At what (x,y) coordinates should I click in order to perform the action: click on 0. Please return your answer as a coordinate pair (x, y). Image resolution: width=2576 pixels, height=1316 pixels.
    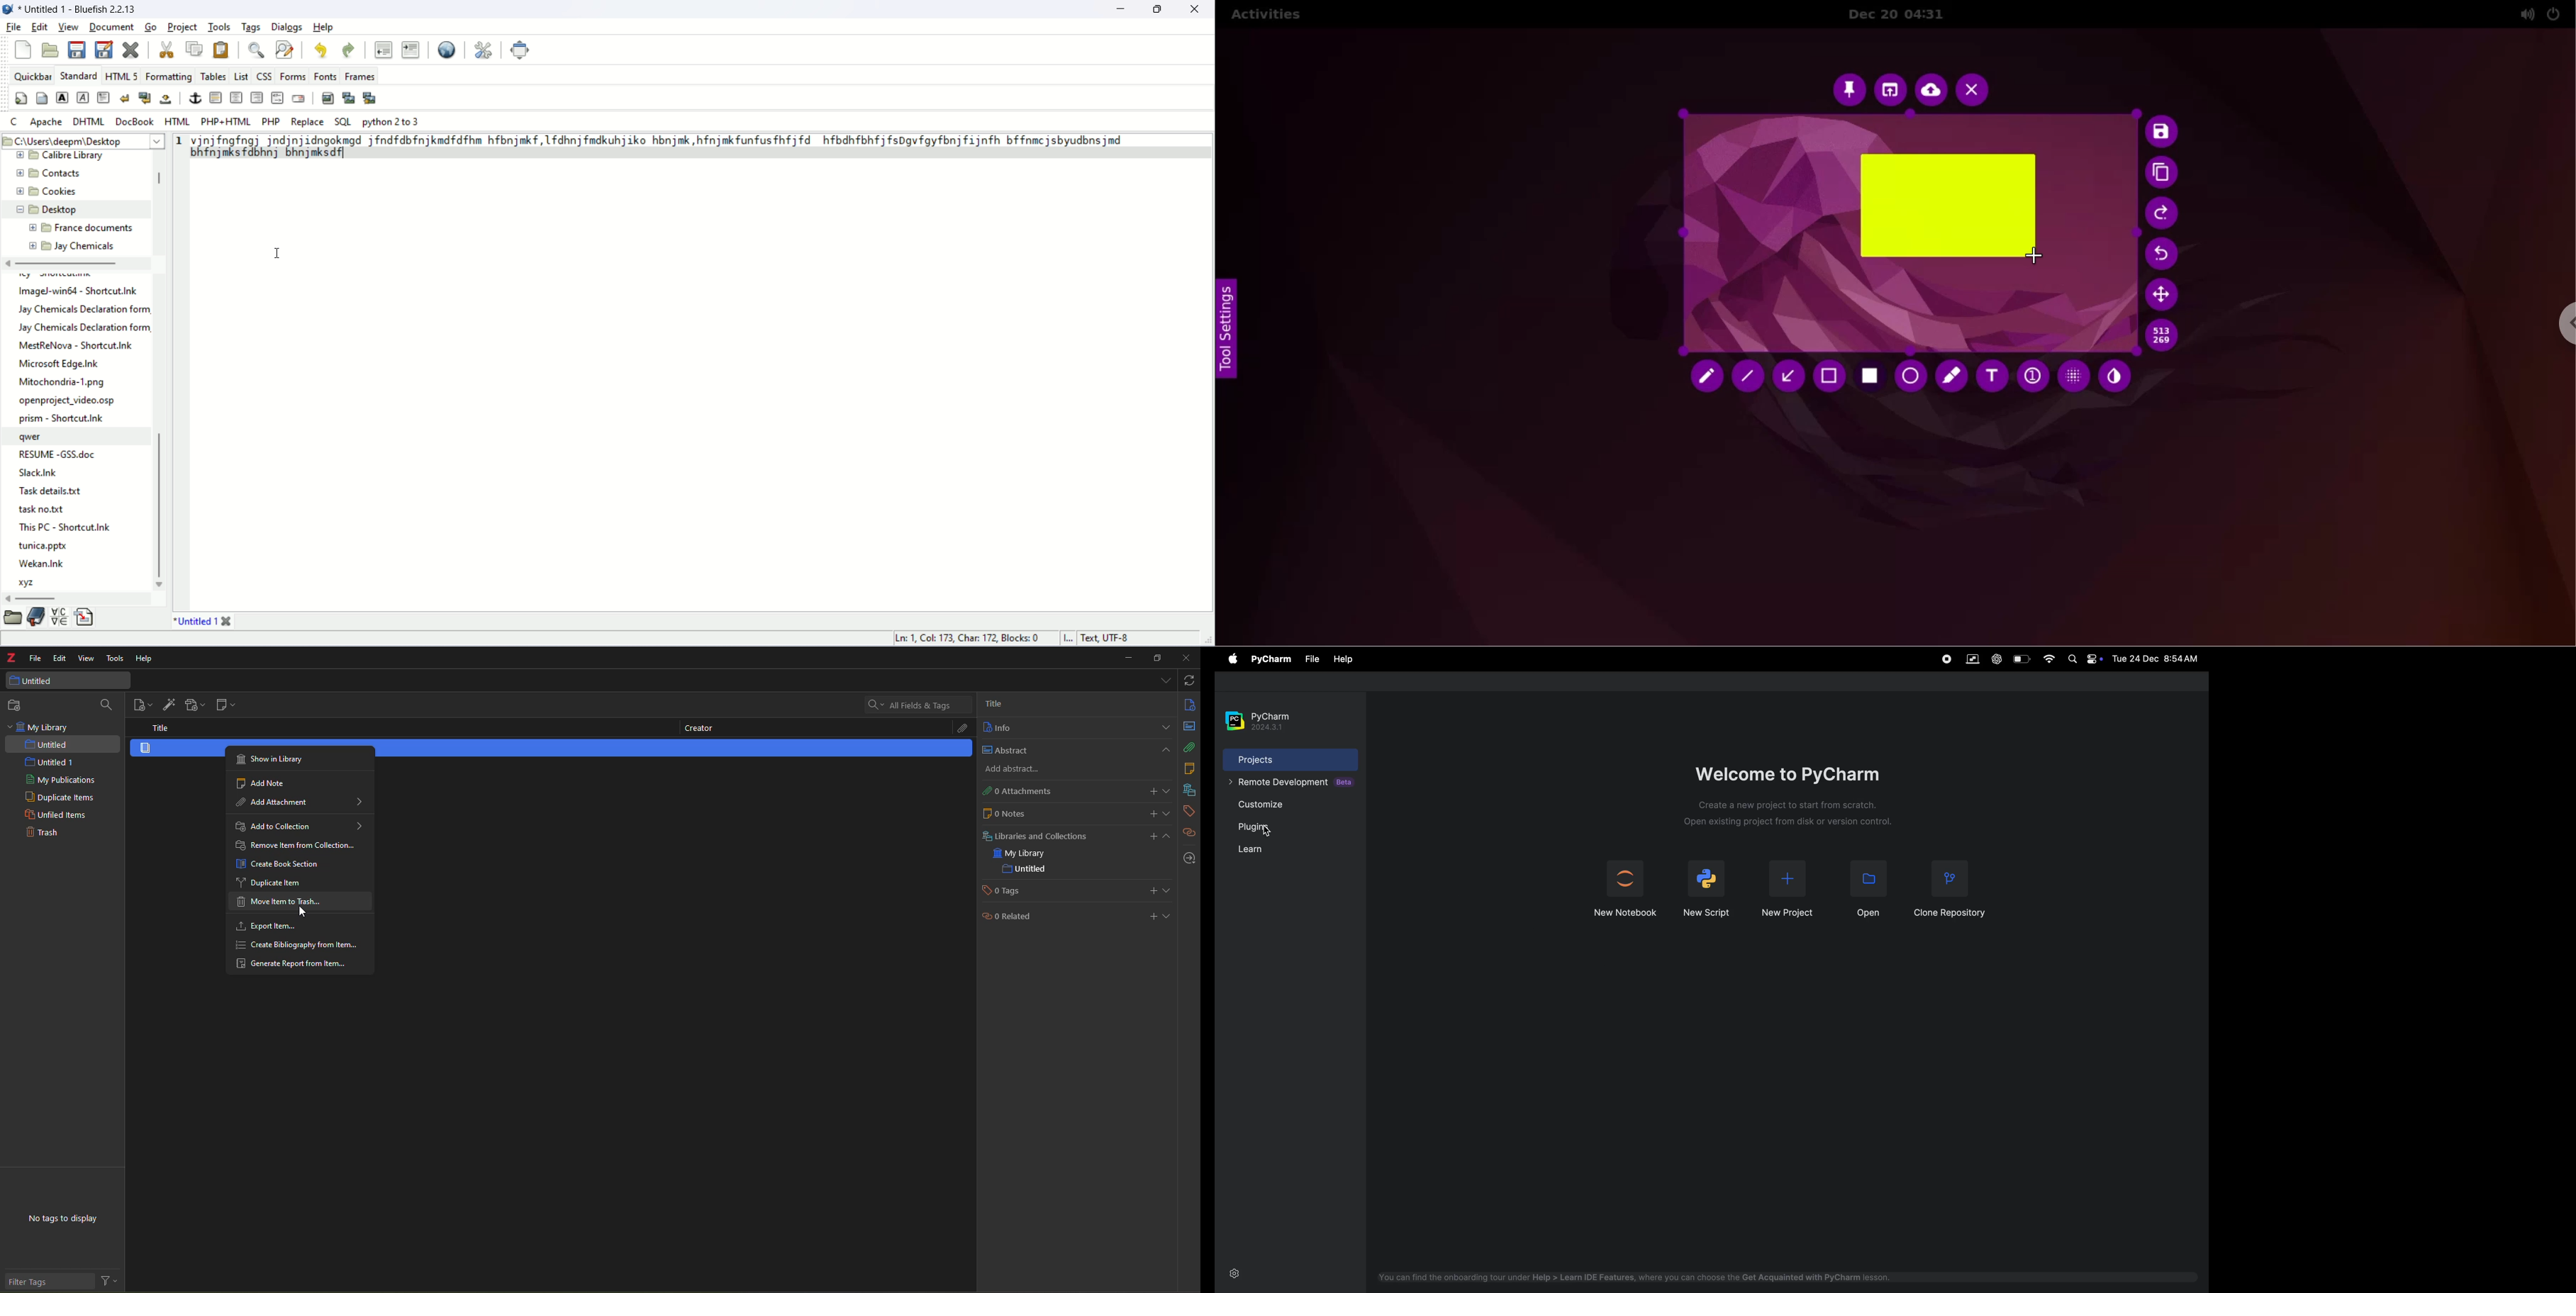
    Looking at the image, I should click on (1015, 791).